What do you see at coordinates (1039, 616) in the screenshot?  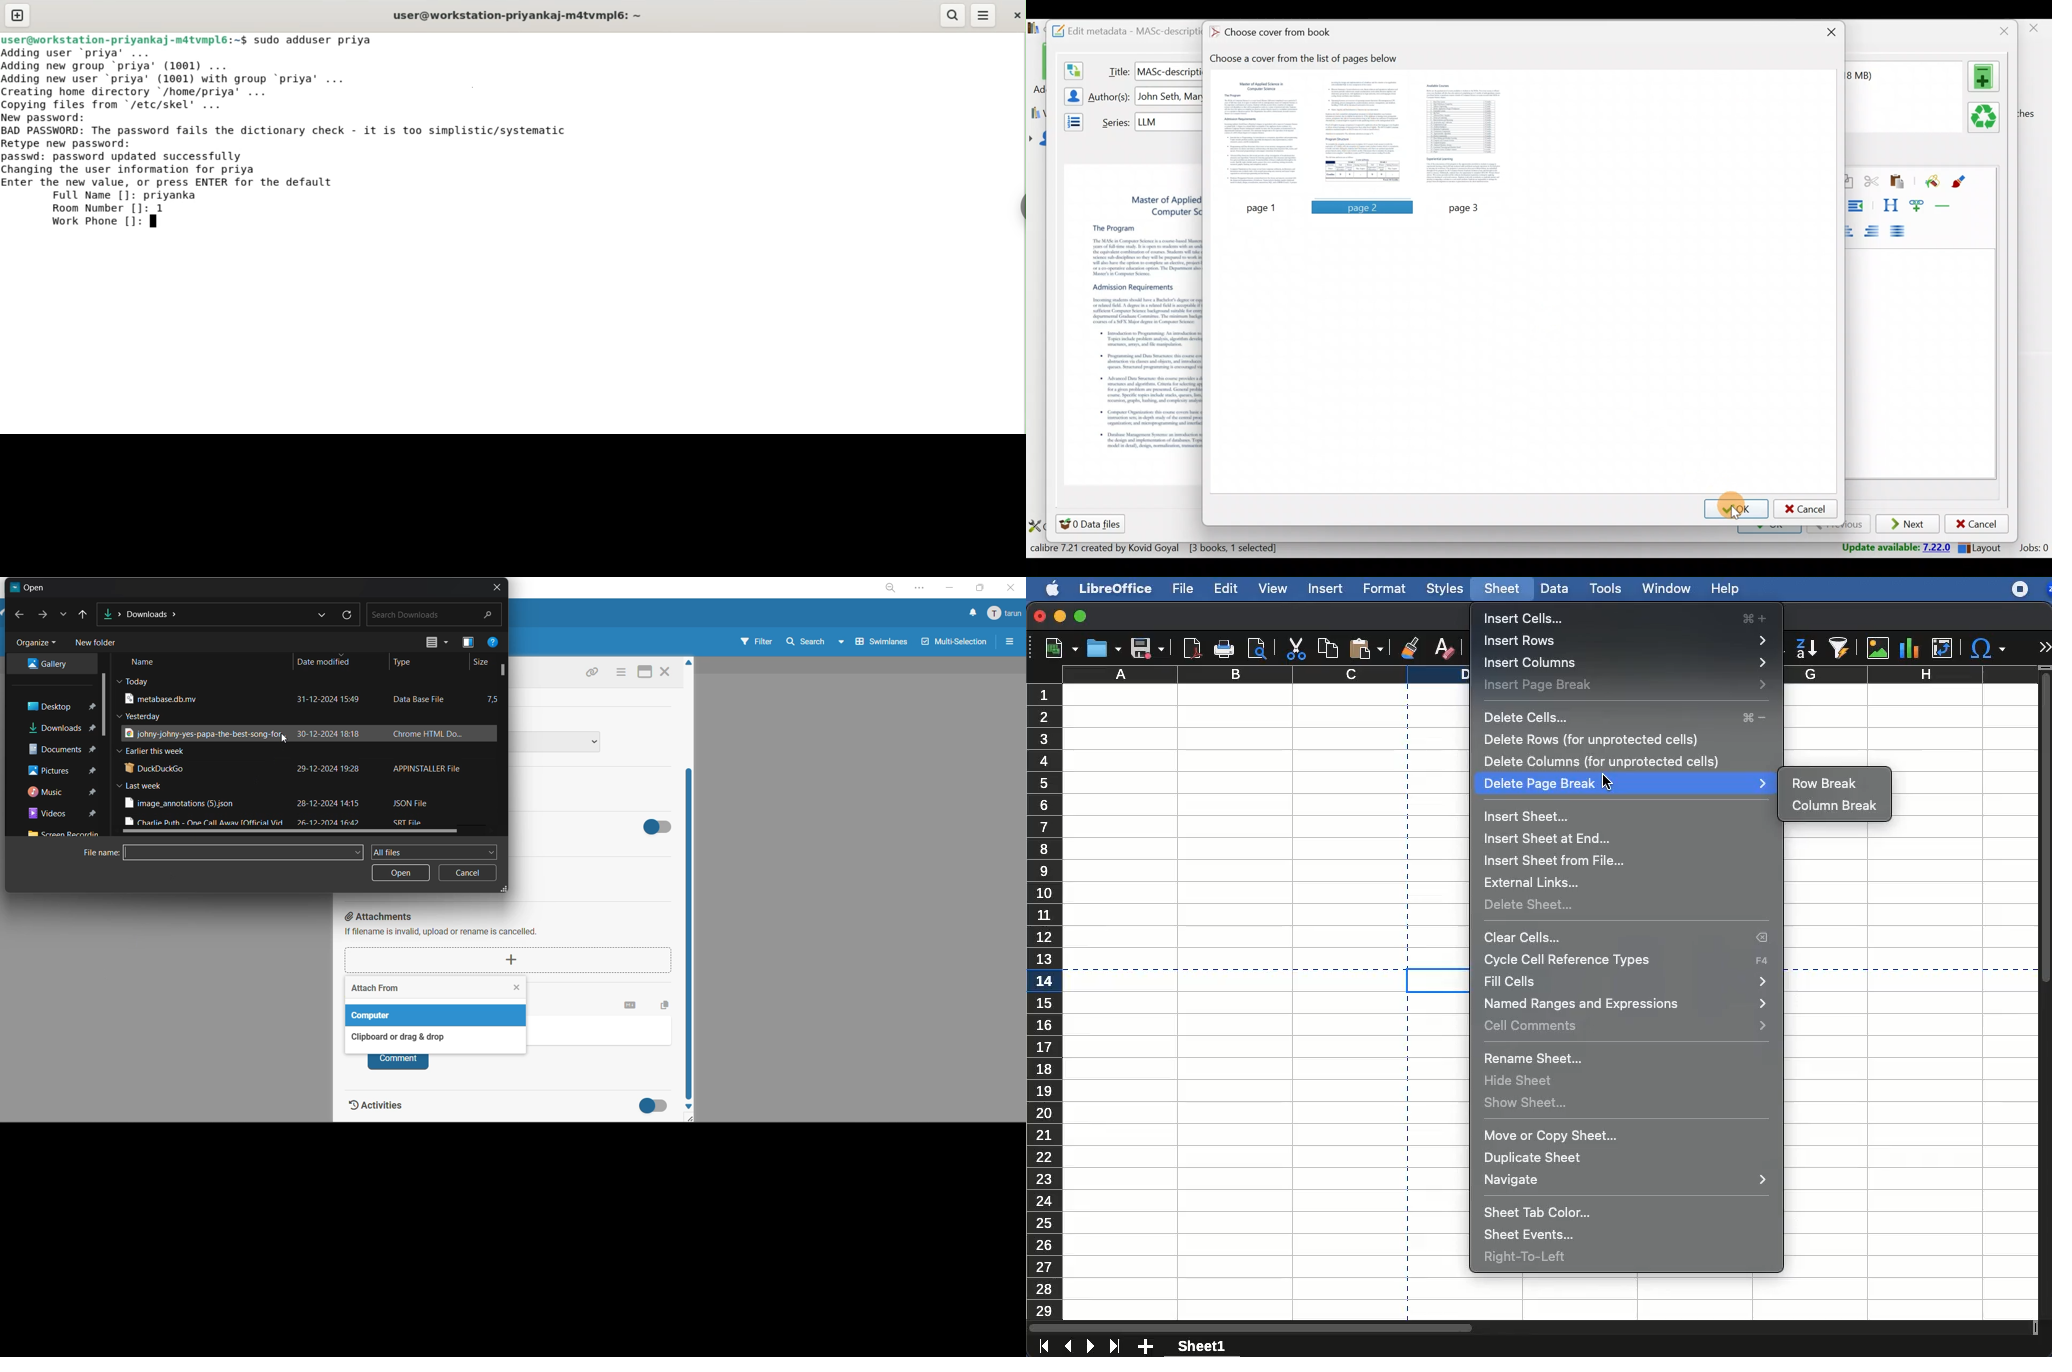 I see `close` at bounding box center [1039, 616].